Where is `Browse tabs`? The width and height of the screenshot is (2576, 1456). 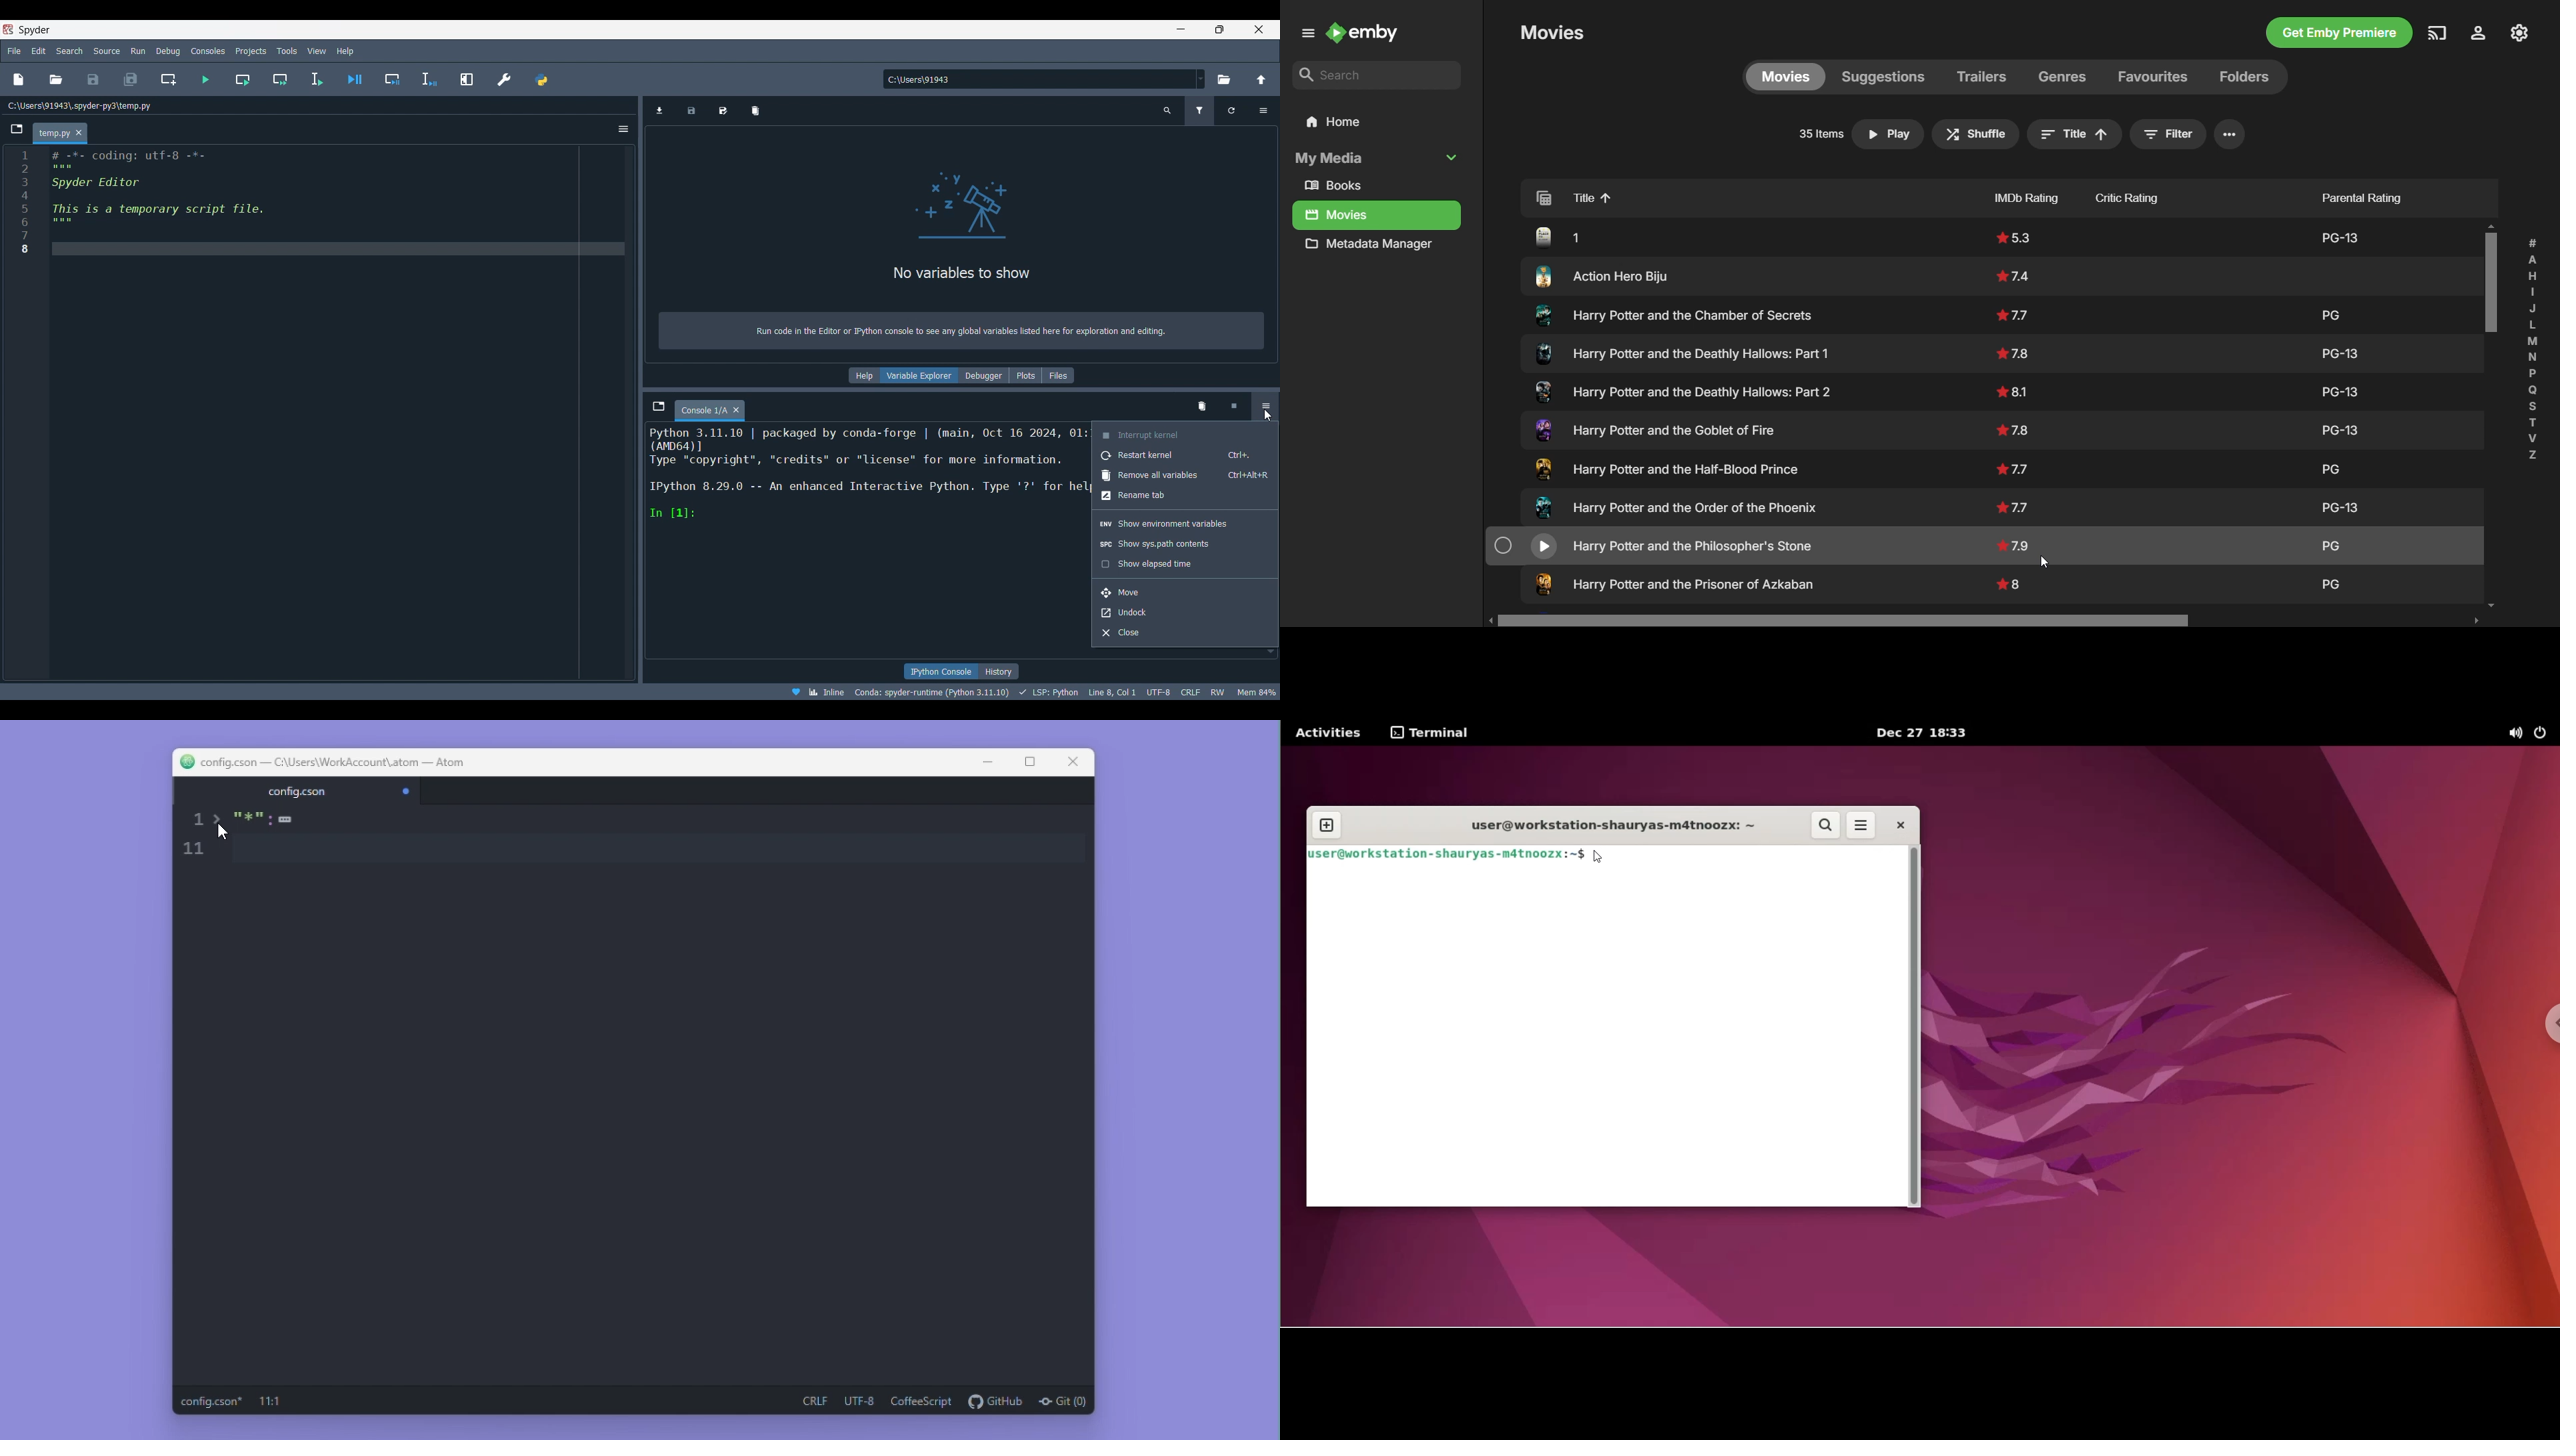 Browse tabs is located at coordinates (659, 406).